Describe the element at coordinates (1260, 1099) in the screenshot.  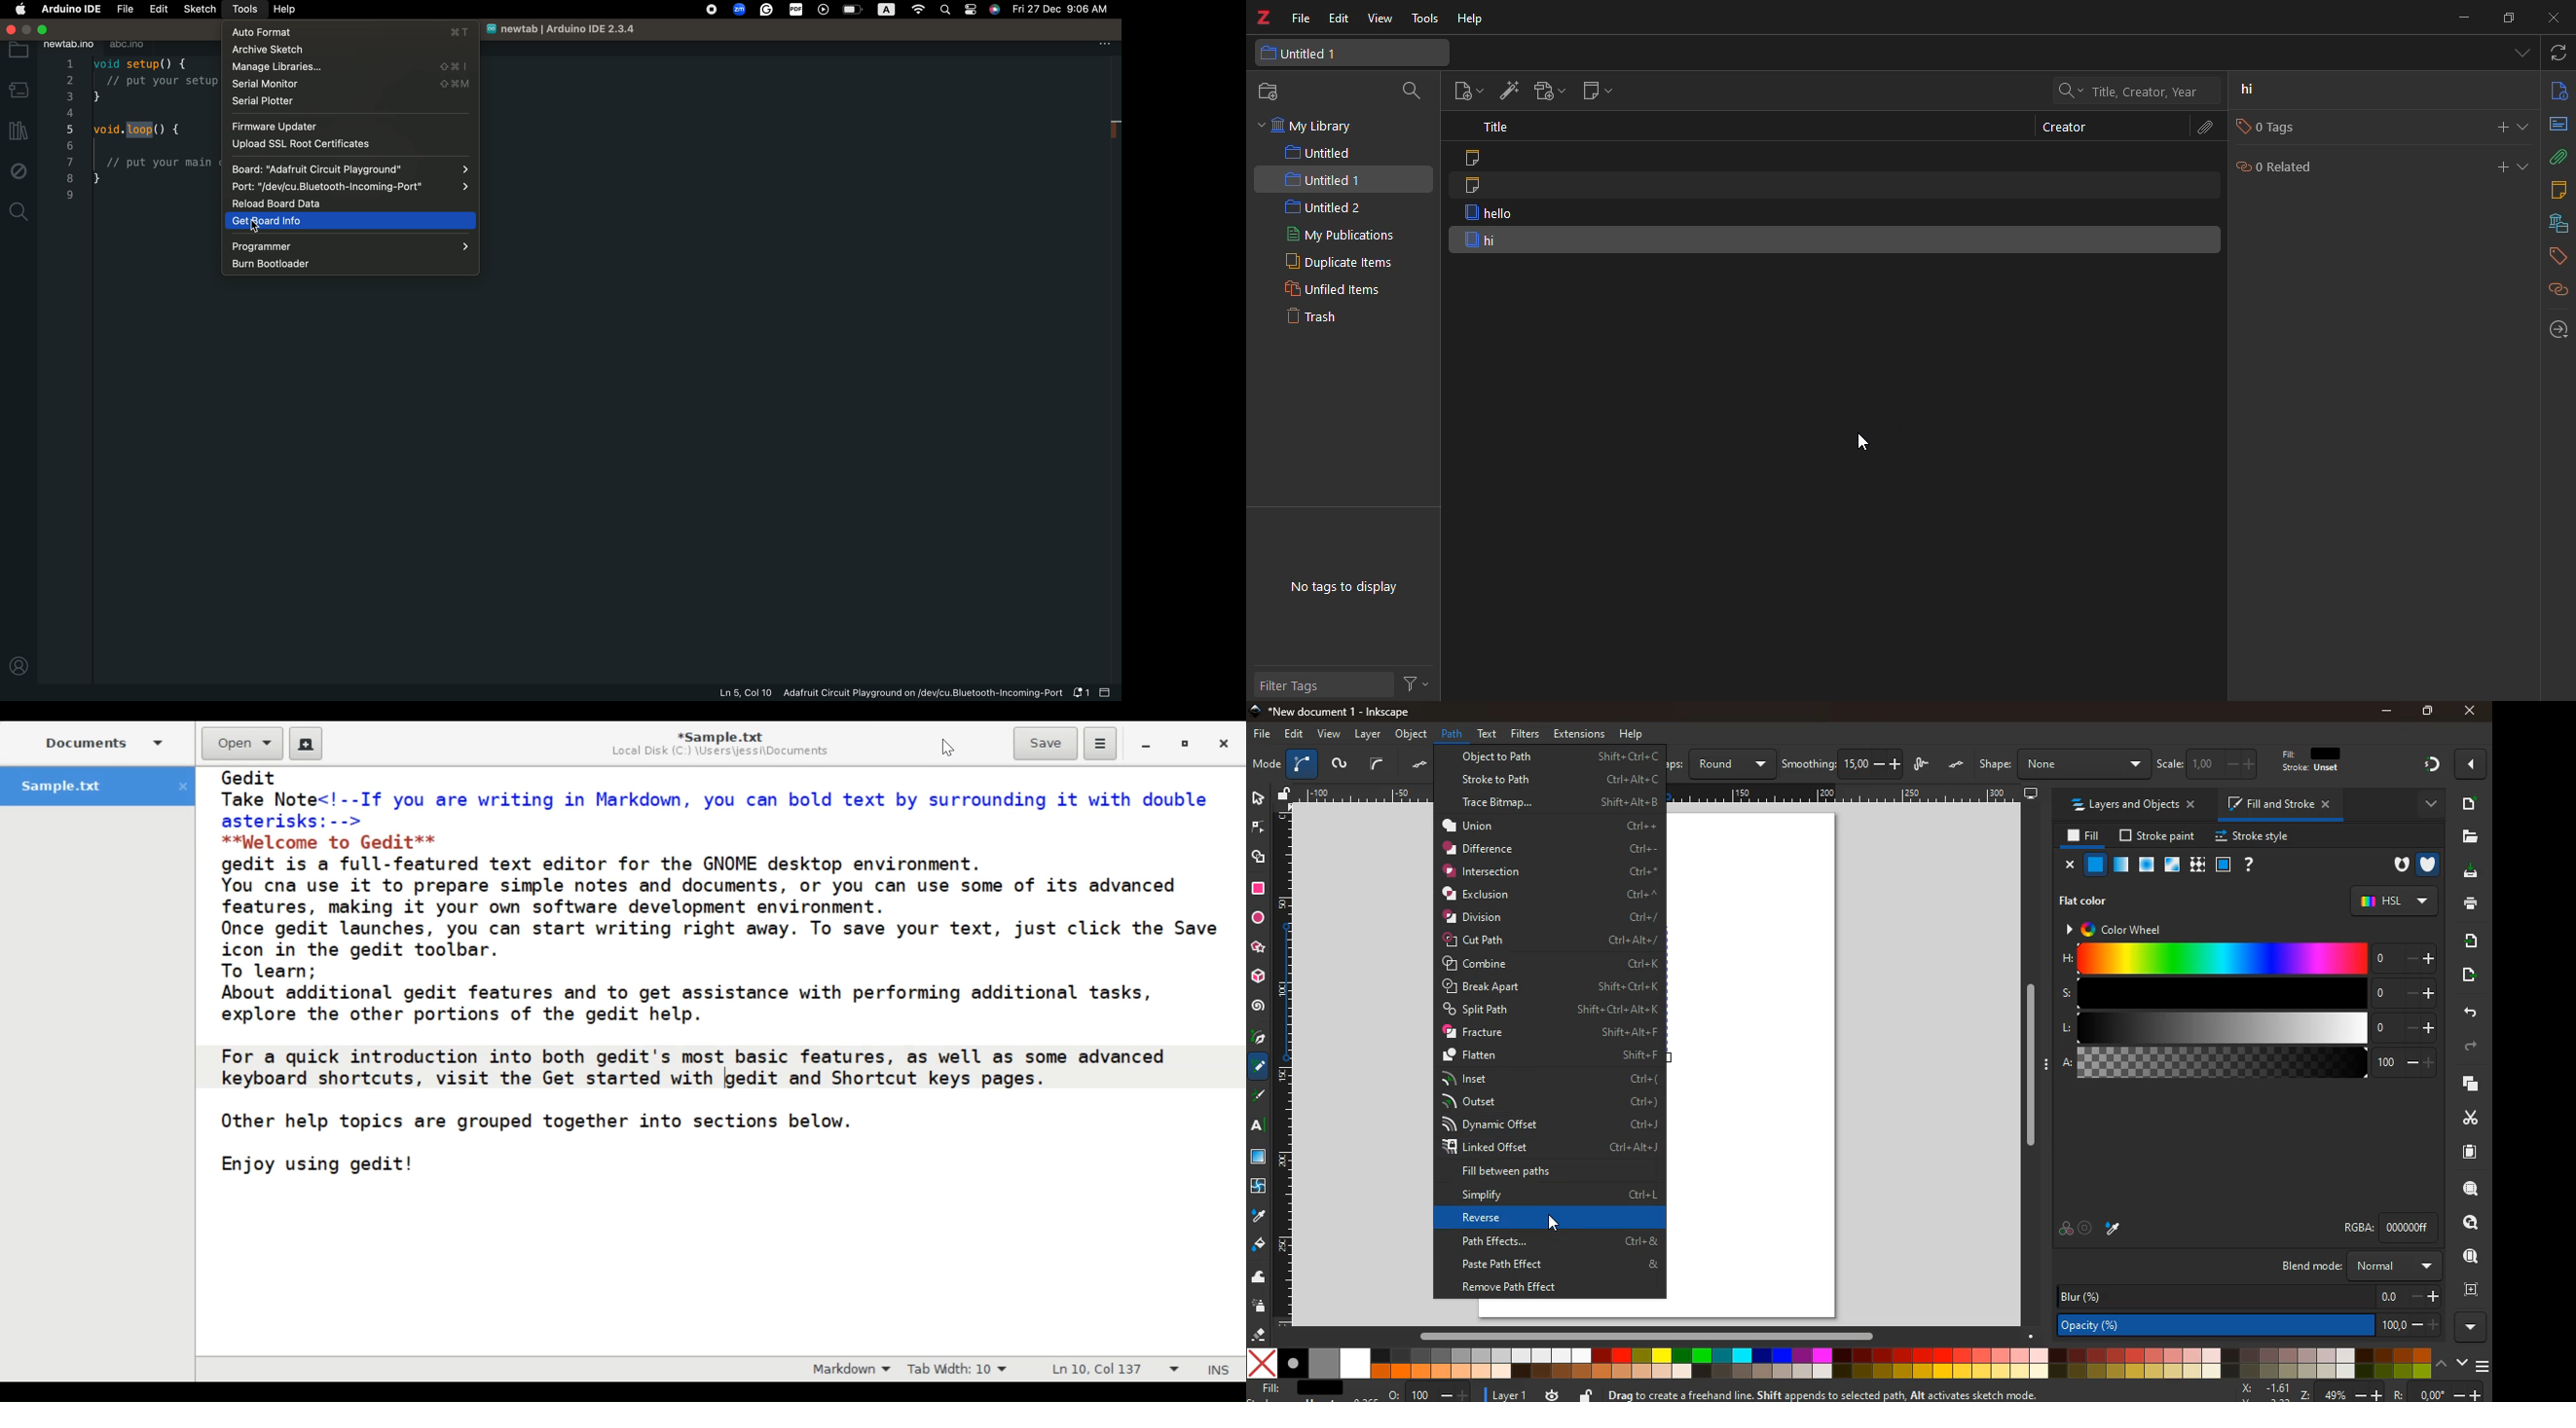
I see `draw` at that location.